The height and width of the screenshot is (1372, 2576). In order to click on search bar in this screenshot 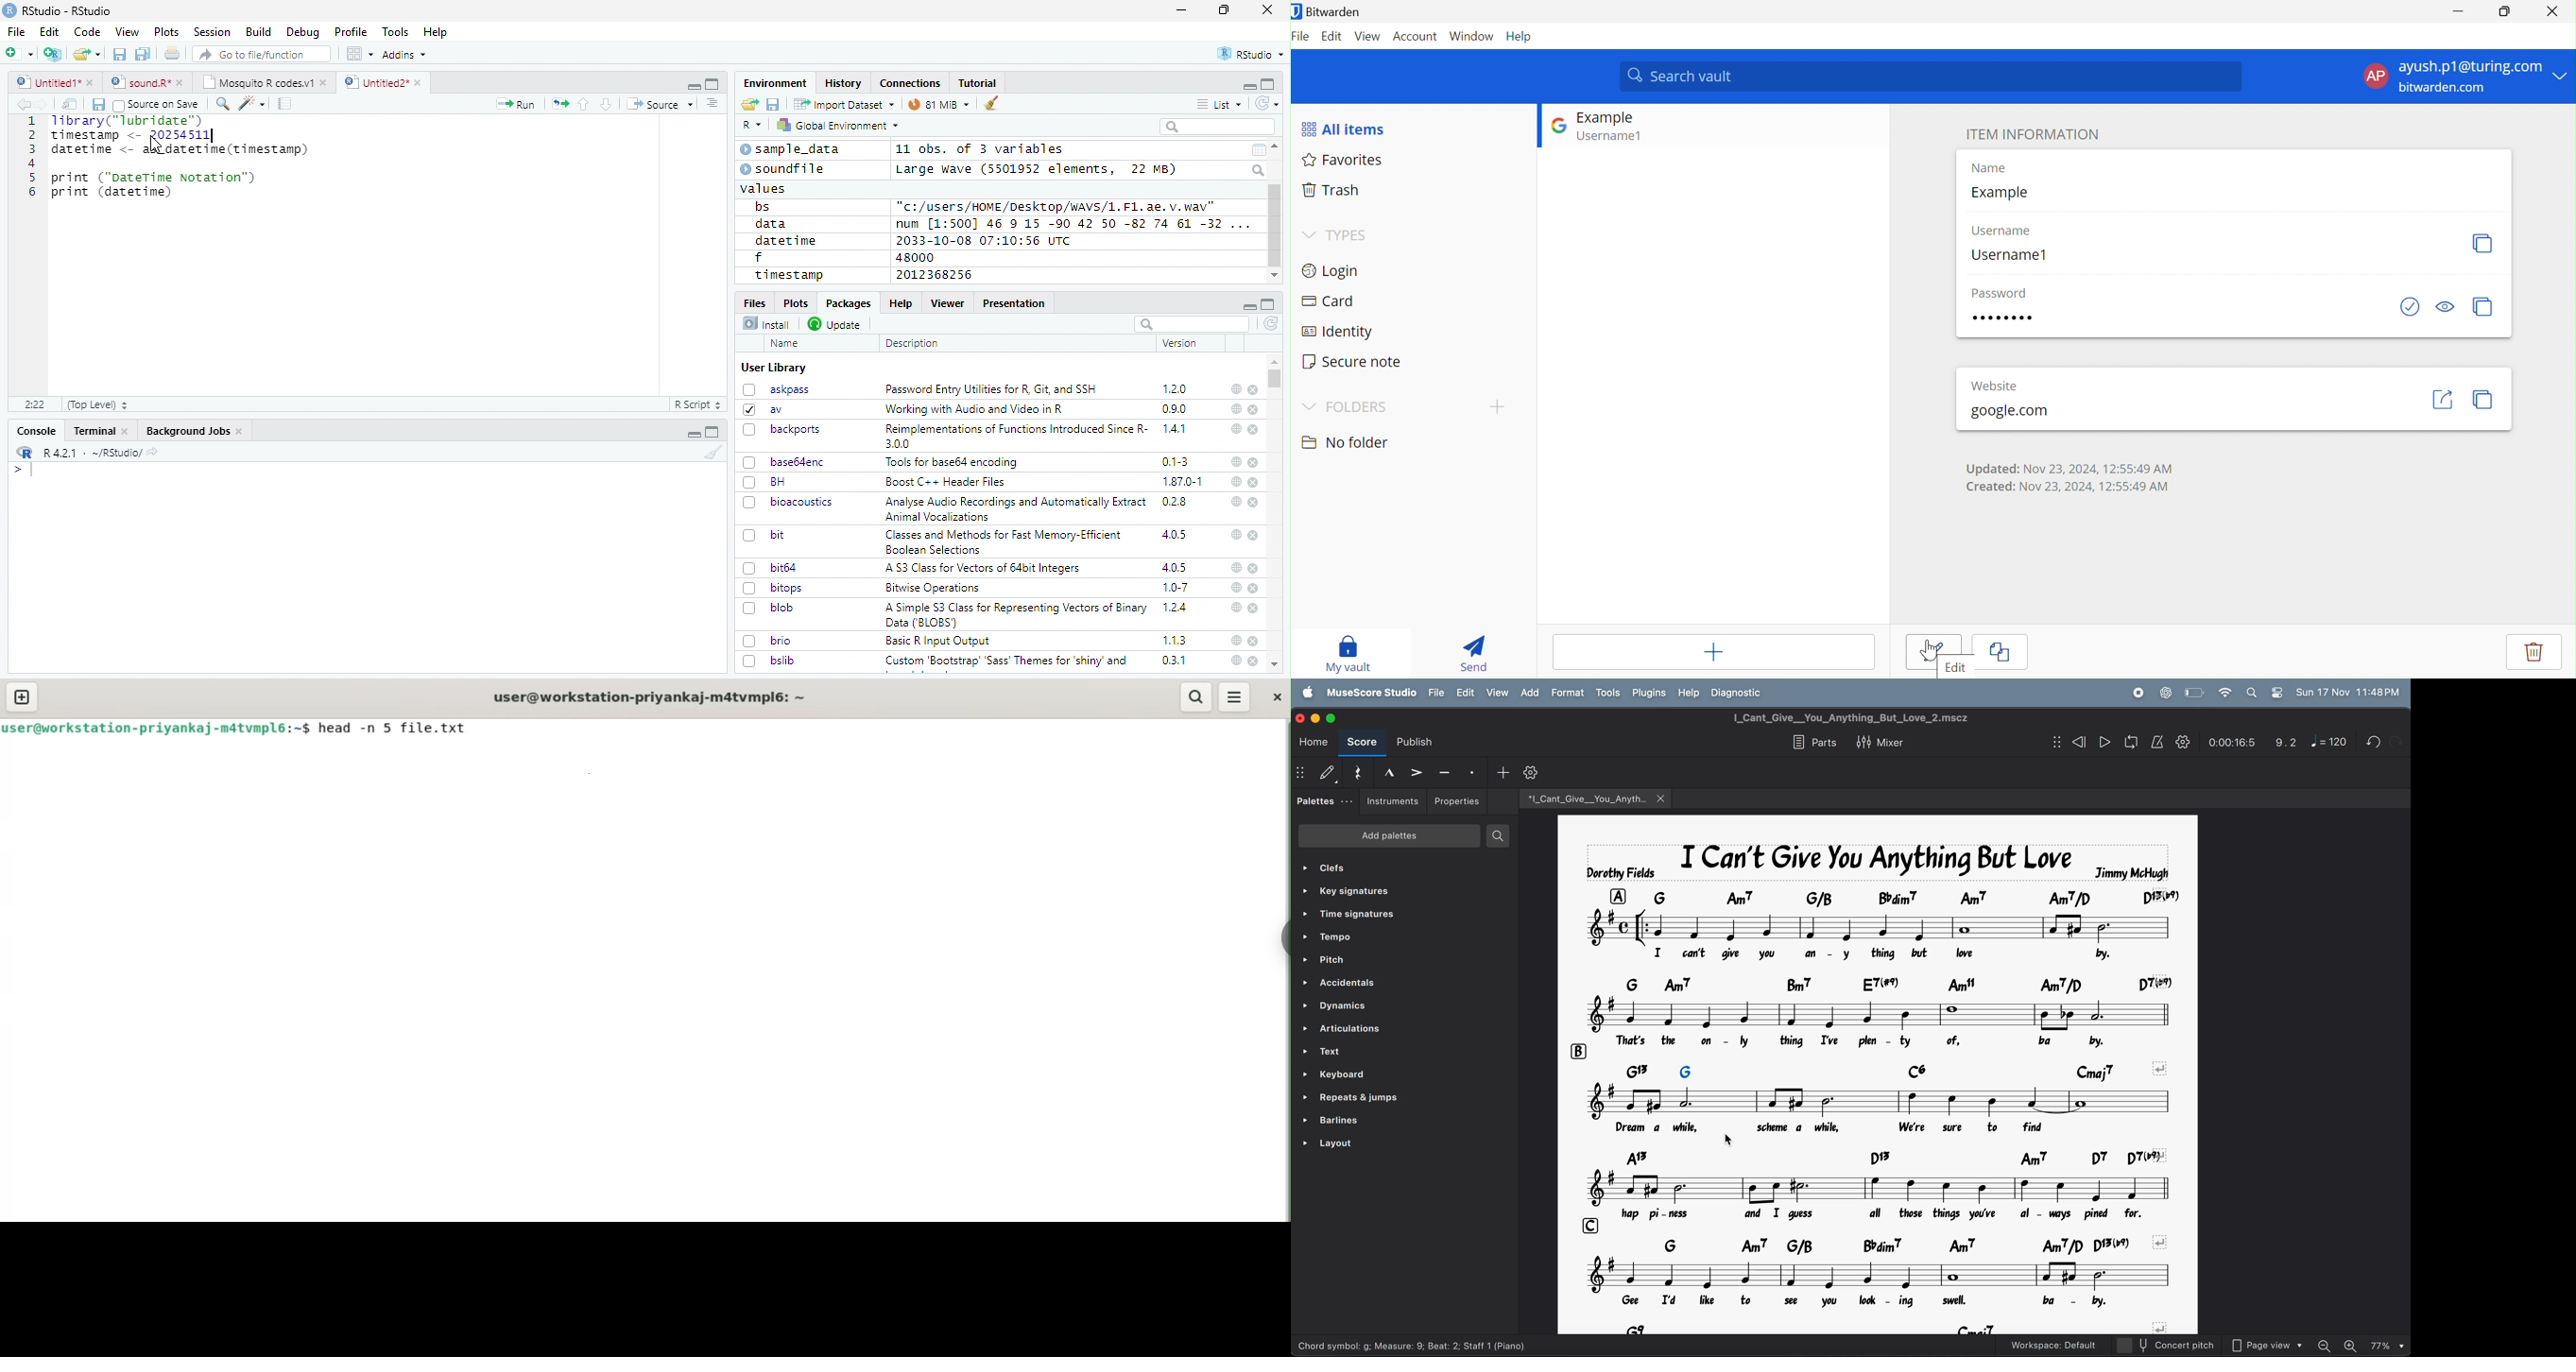, I will do `click(1190, 323)`.